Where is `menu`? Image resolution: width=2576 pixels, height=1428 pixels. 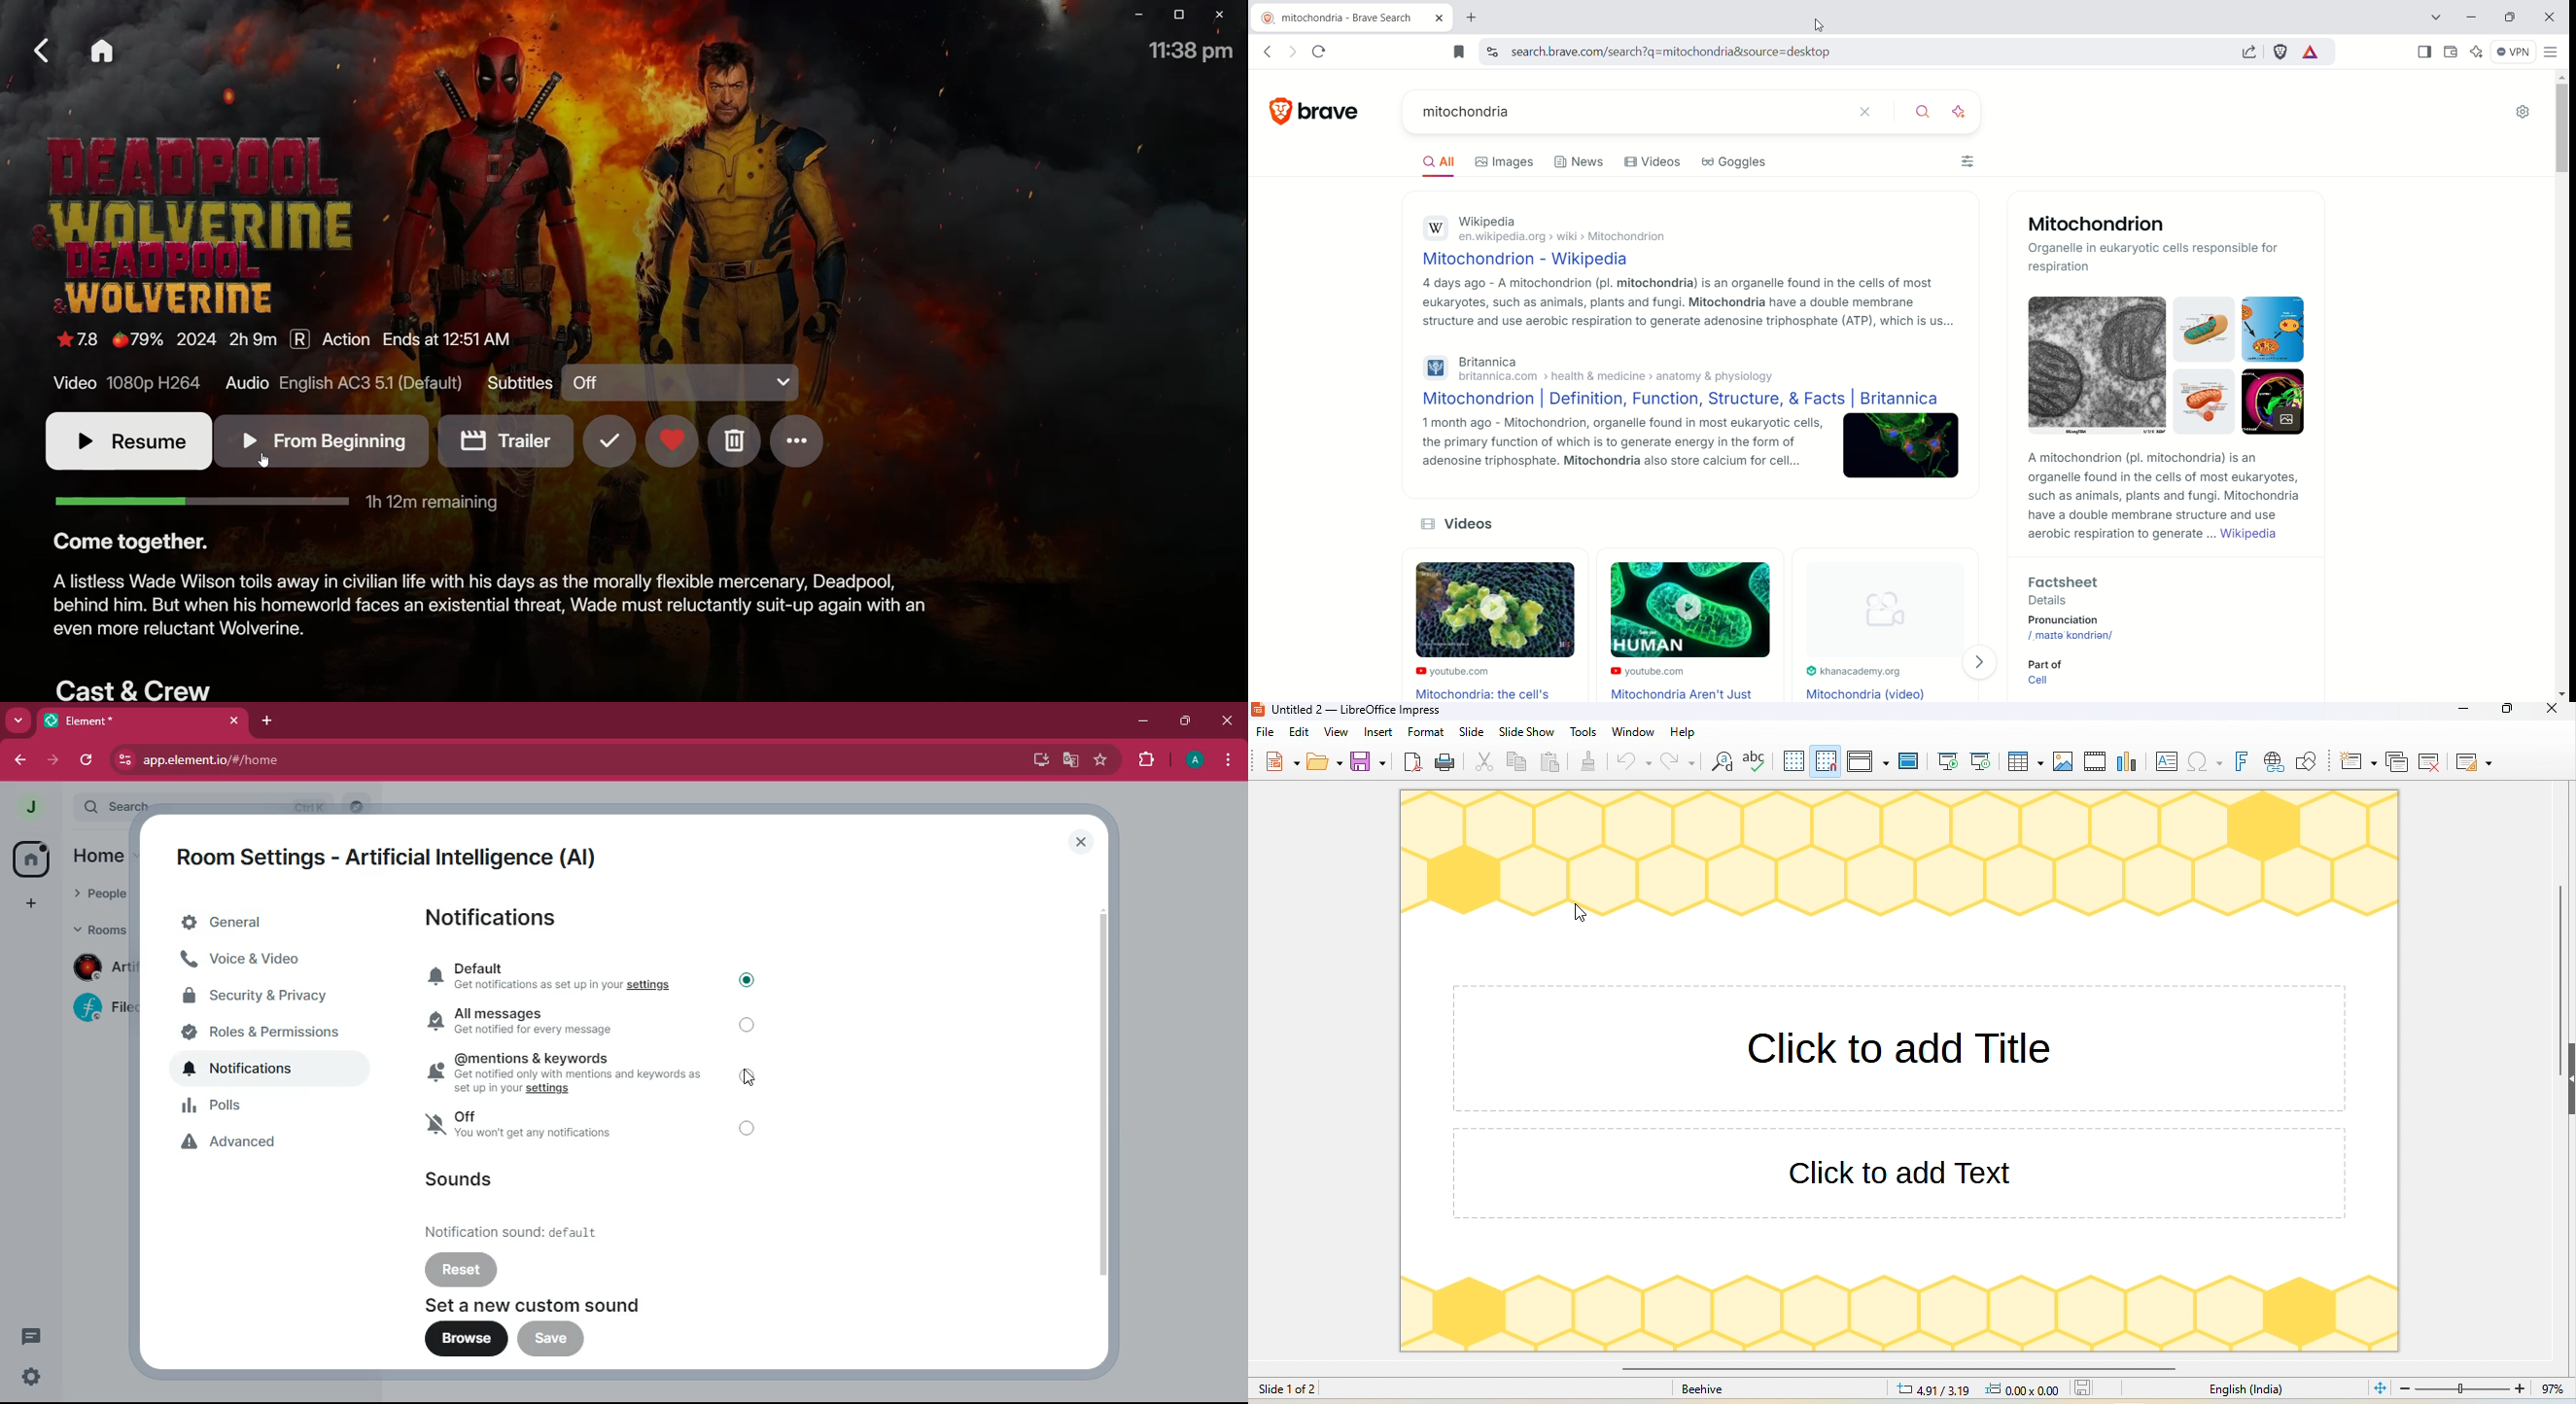 menu is located at coordinates (1227, 762).